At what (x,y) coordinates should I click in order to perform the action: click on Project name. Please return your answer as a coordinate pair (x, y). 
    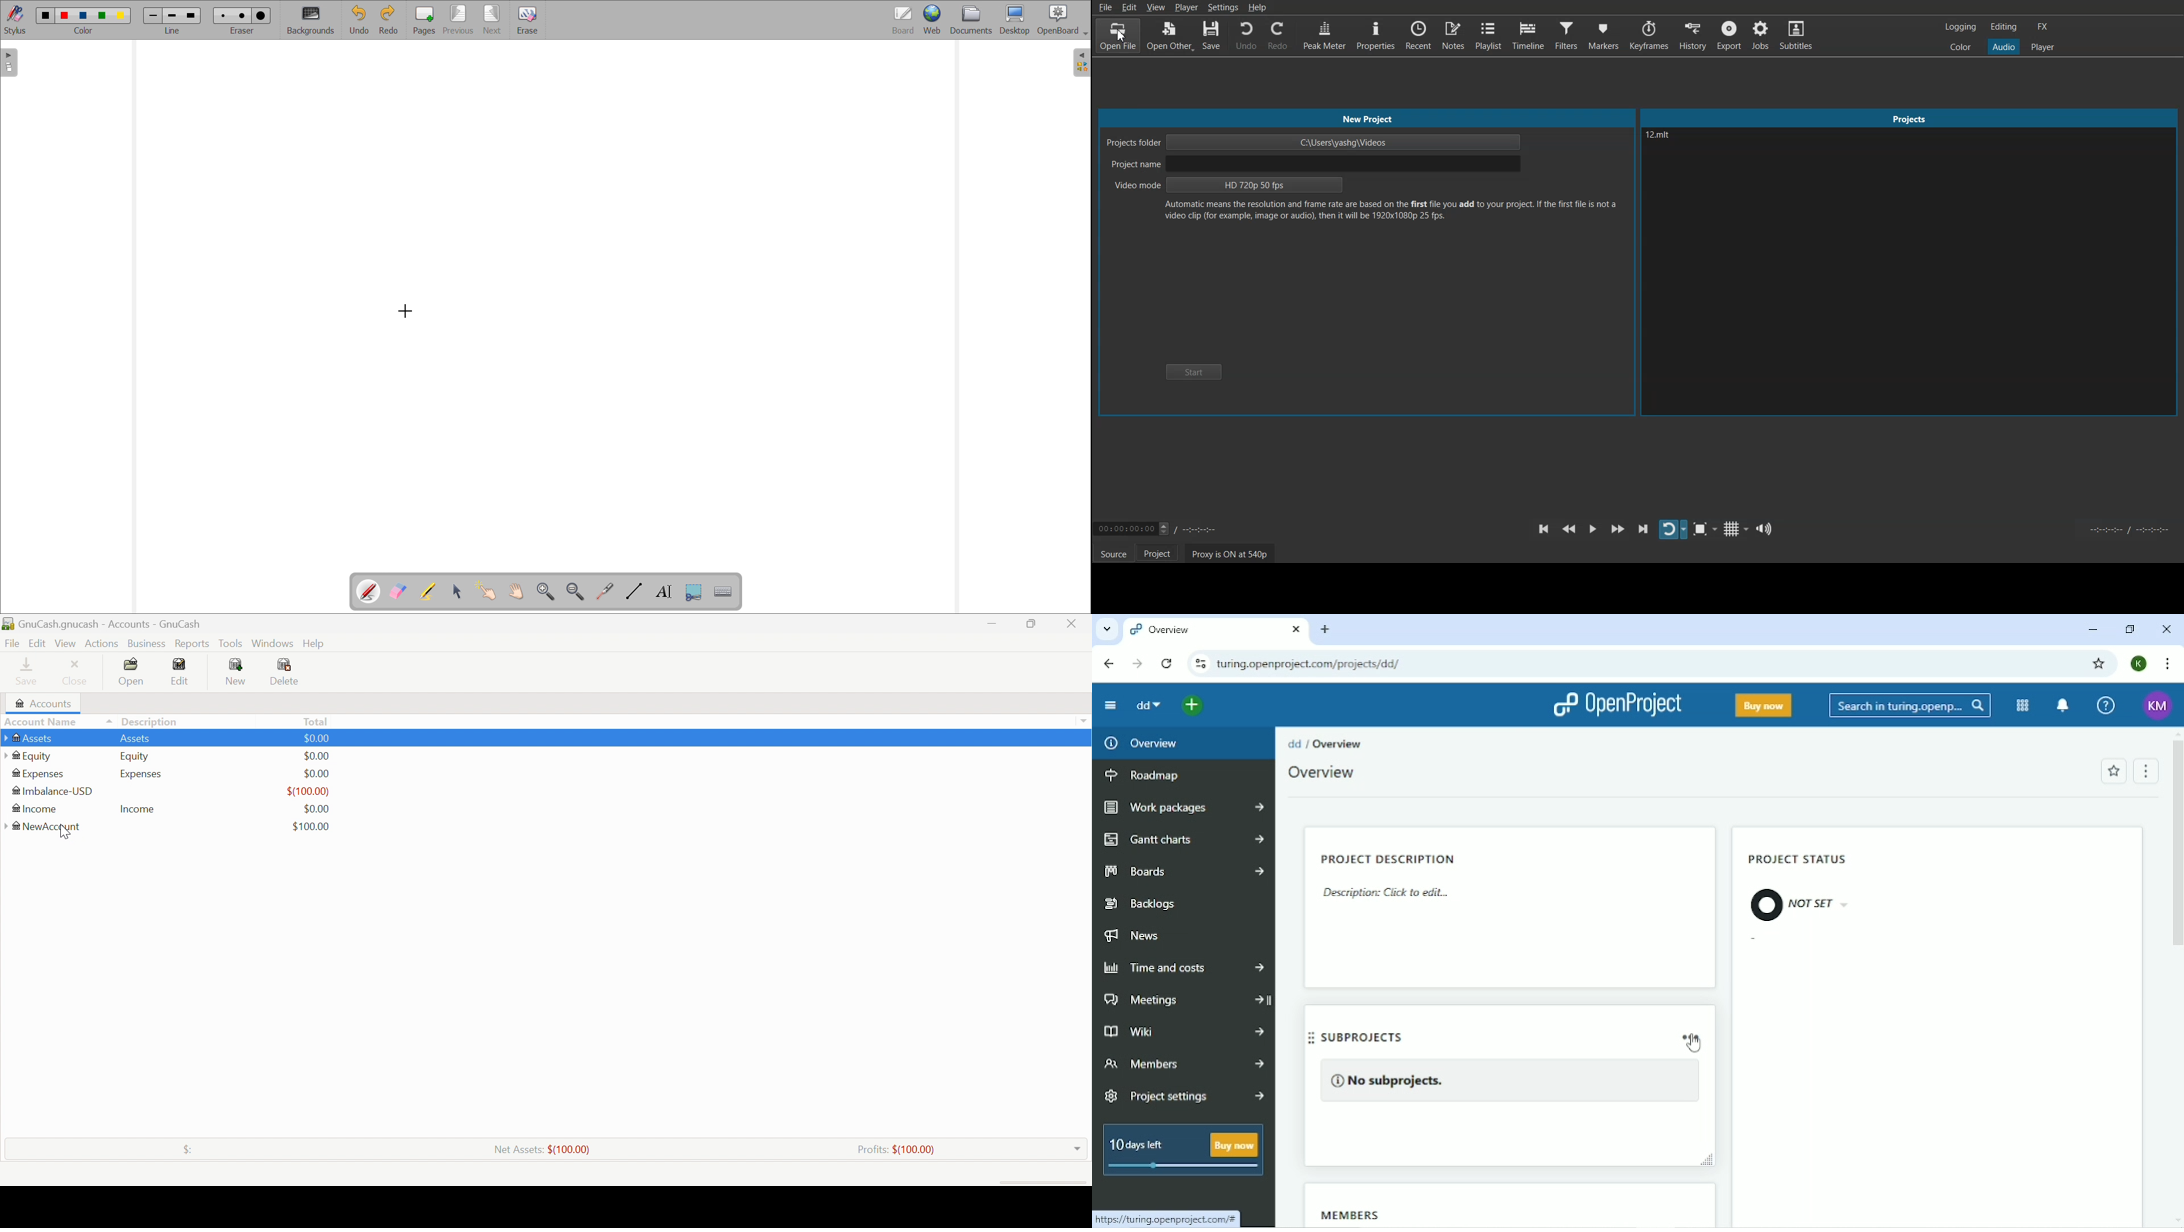
    Looking at the image, I should click on (1317, 164).